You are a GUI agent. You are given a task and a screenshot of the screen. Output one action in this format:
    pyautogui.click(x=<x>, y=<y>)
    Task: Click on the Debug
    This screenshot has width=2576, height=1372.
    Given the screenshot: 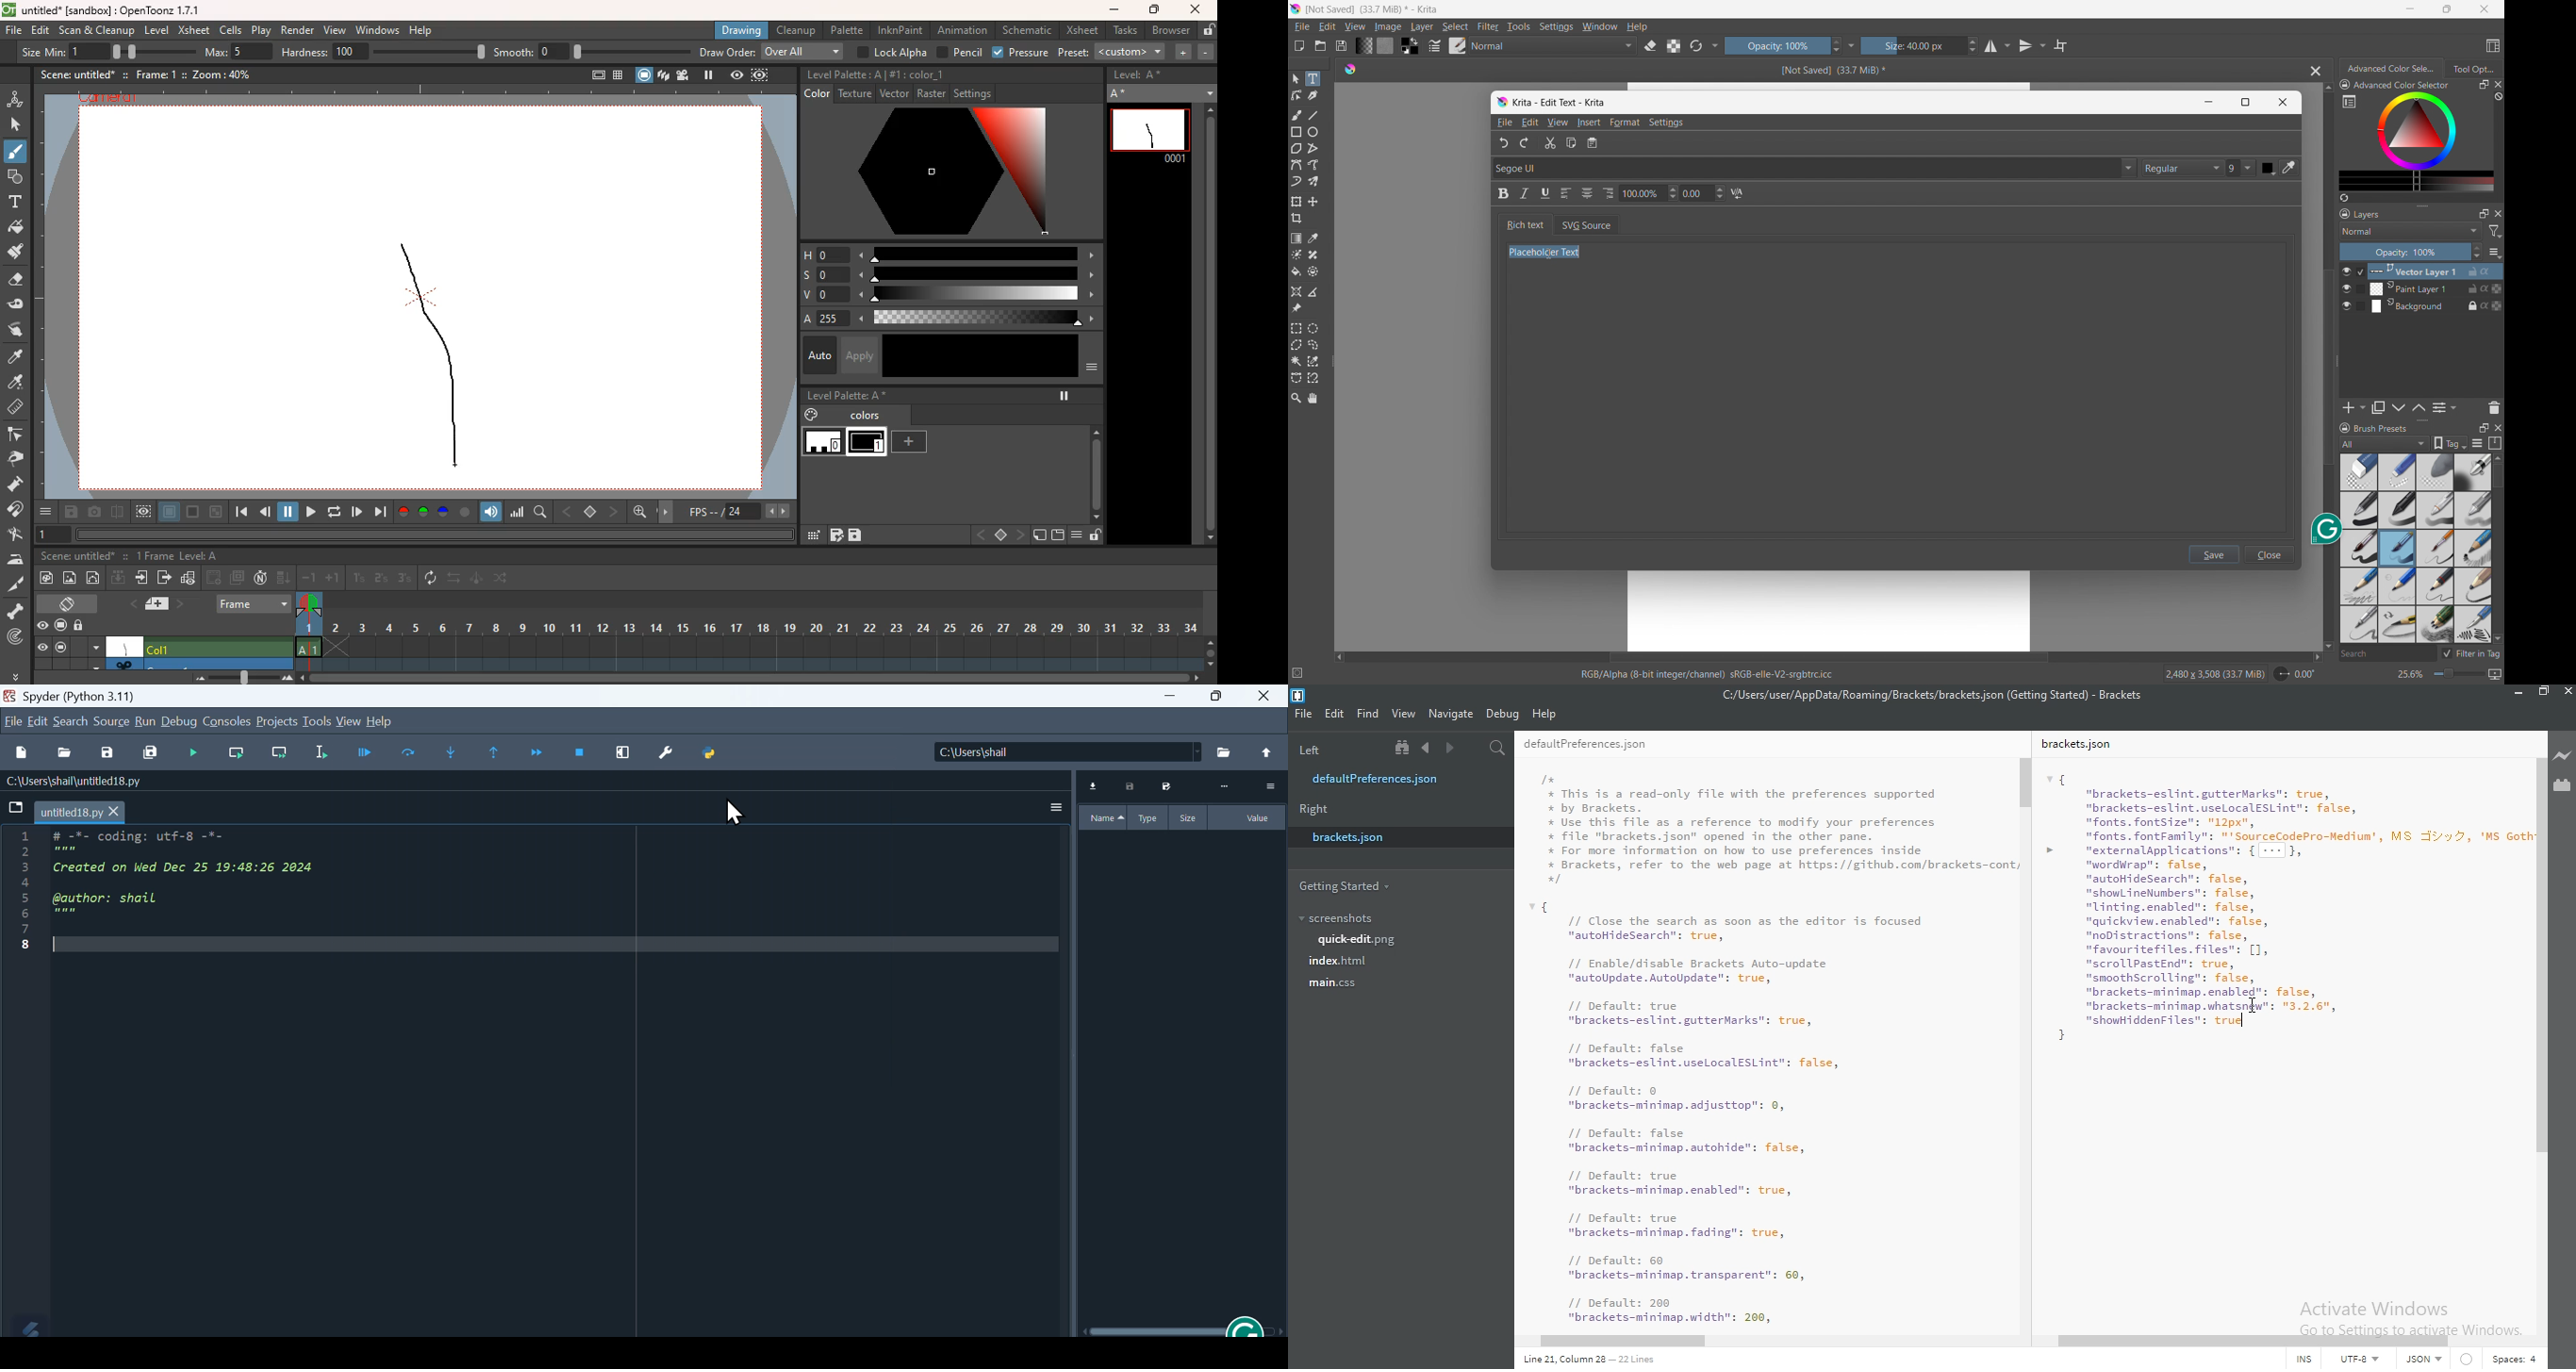 What is the action you would take?
    pyautogui.click(x=180, y=720)
    